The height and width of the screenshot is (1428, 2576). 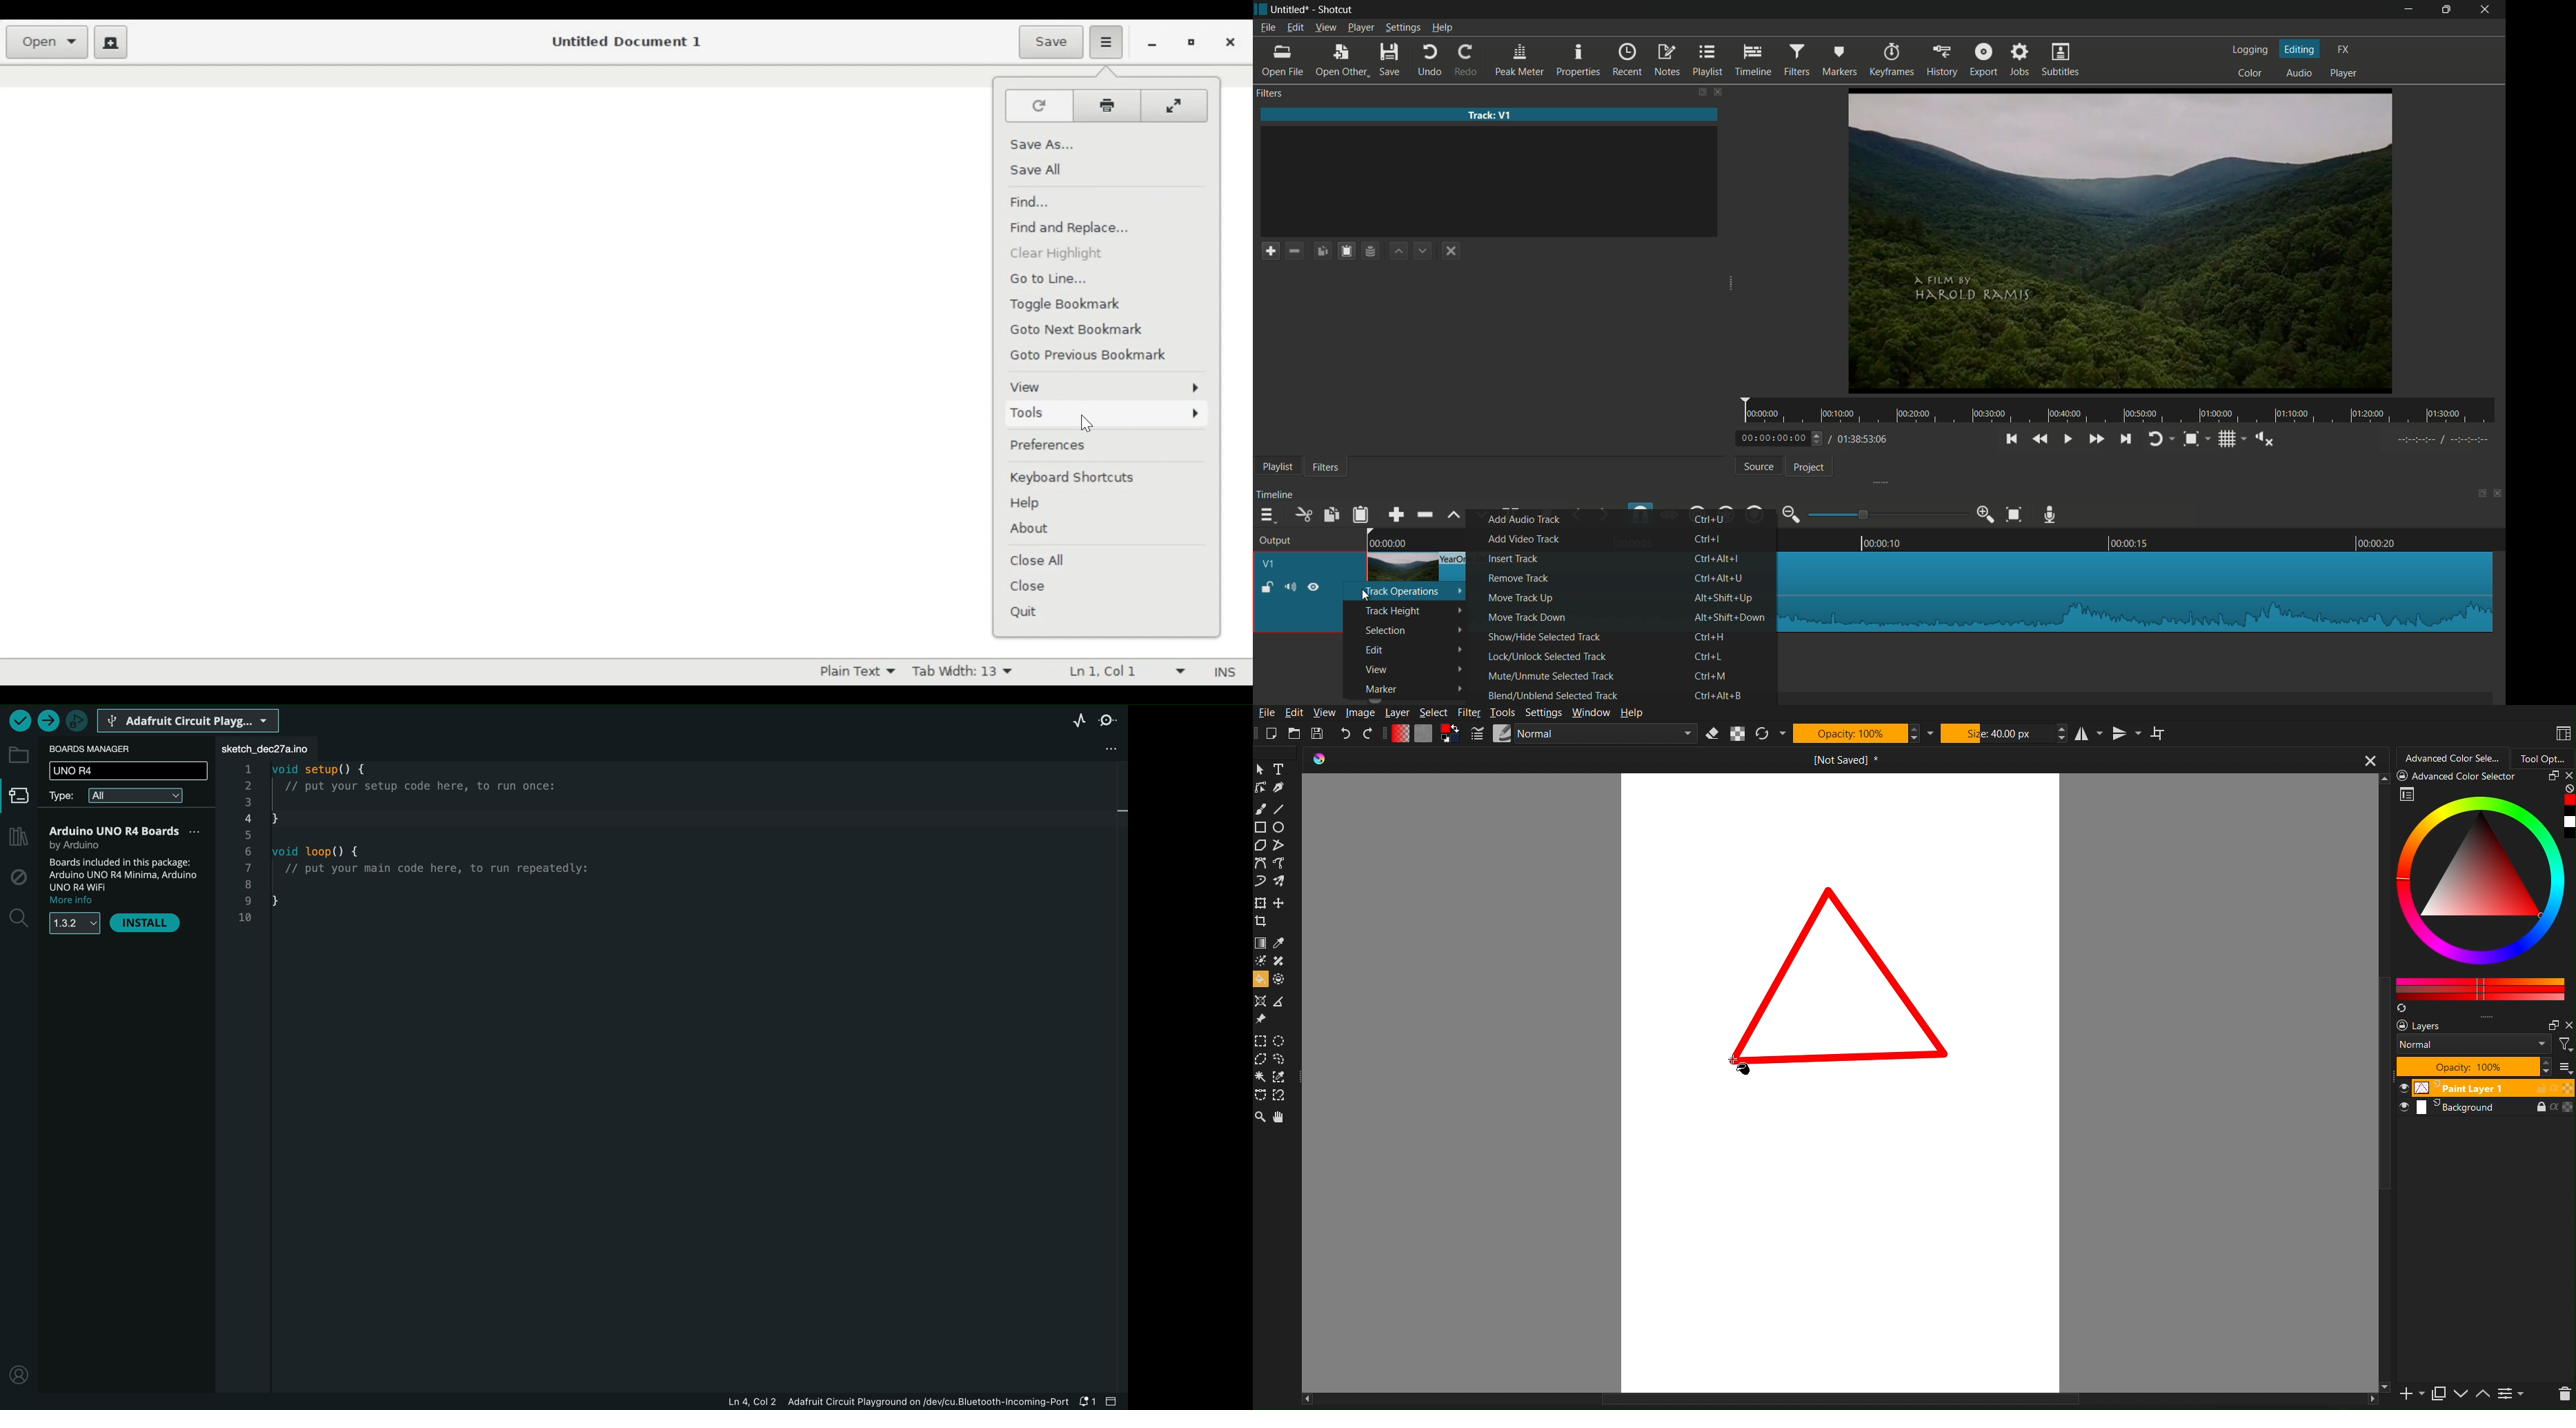 I want to click on key shortcut, so click(x=1722, y=577).